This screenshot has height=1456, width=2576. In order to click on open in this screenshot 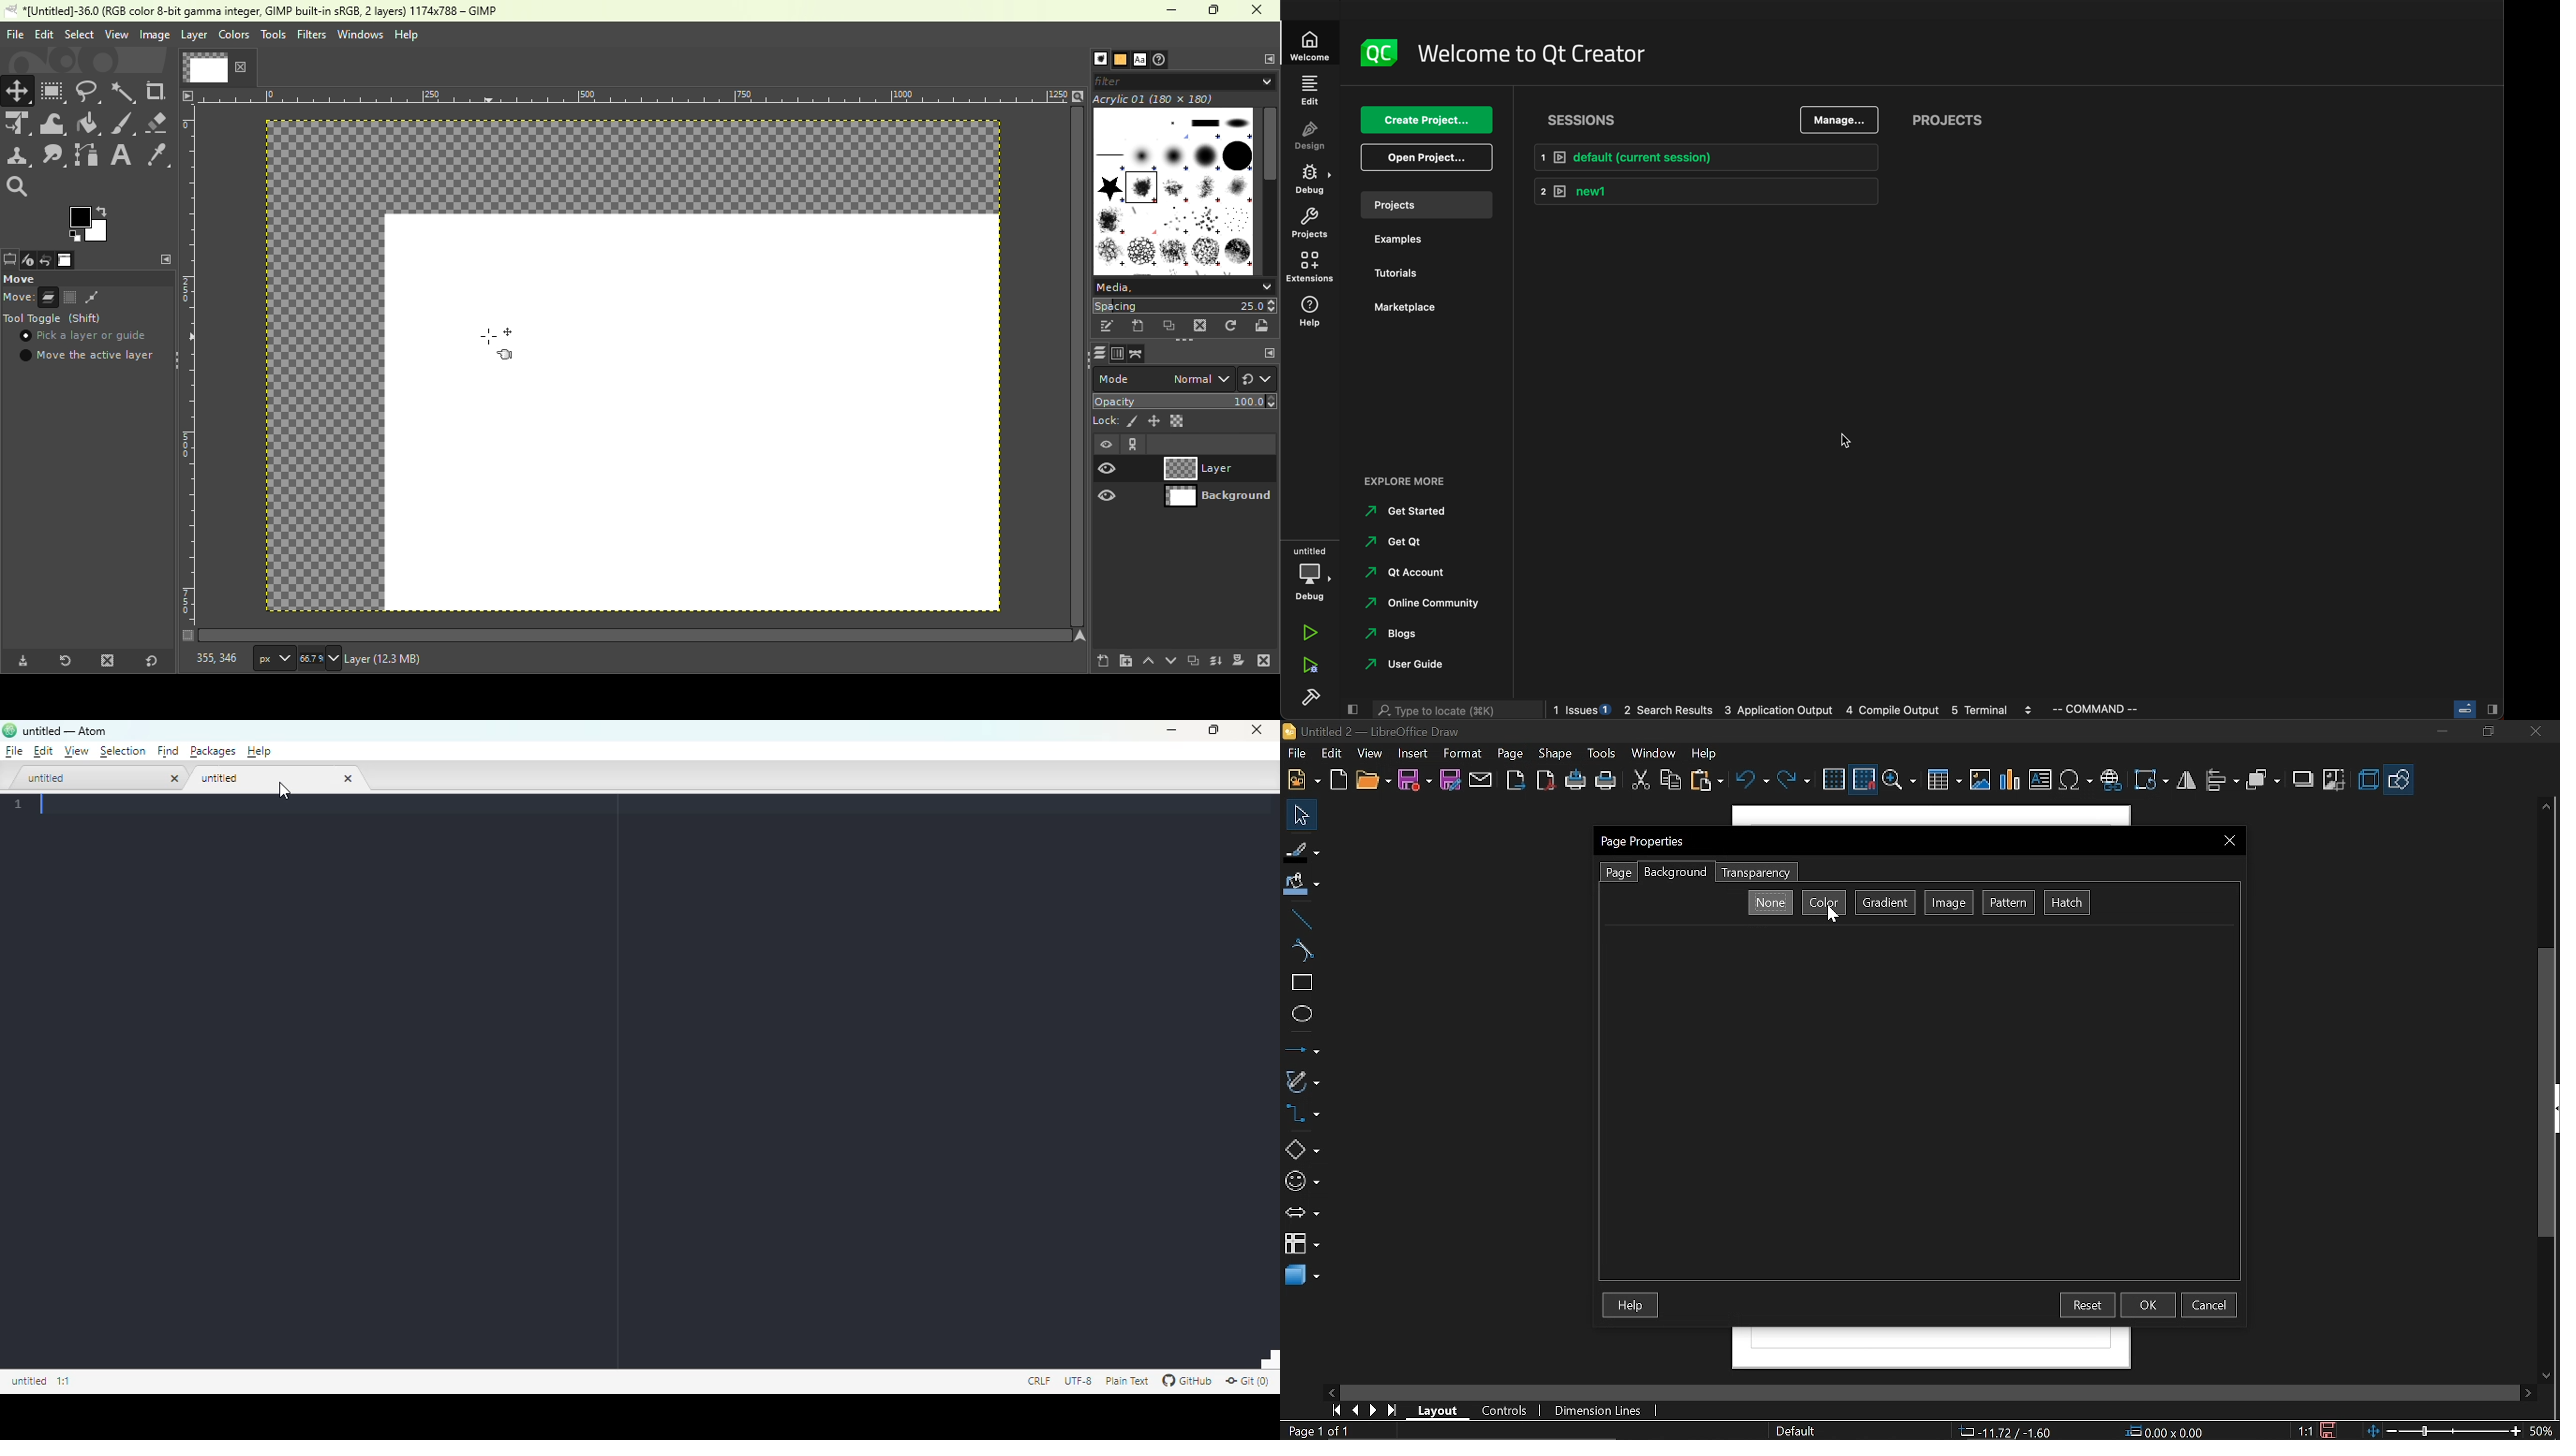, I will do `click(1426, 156)`.